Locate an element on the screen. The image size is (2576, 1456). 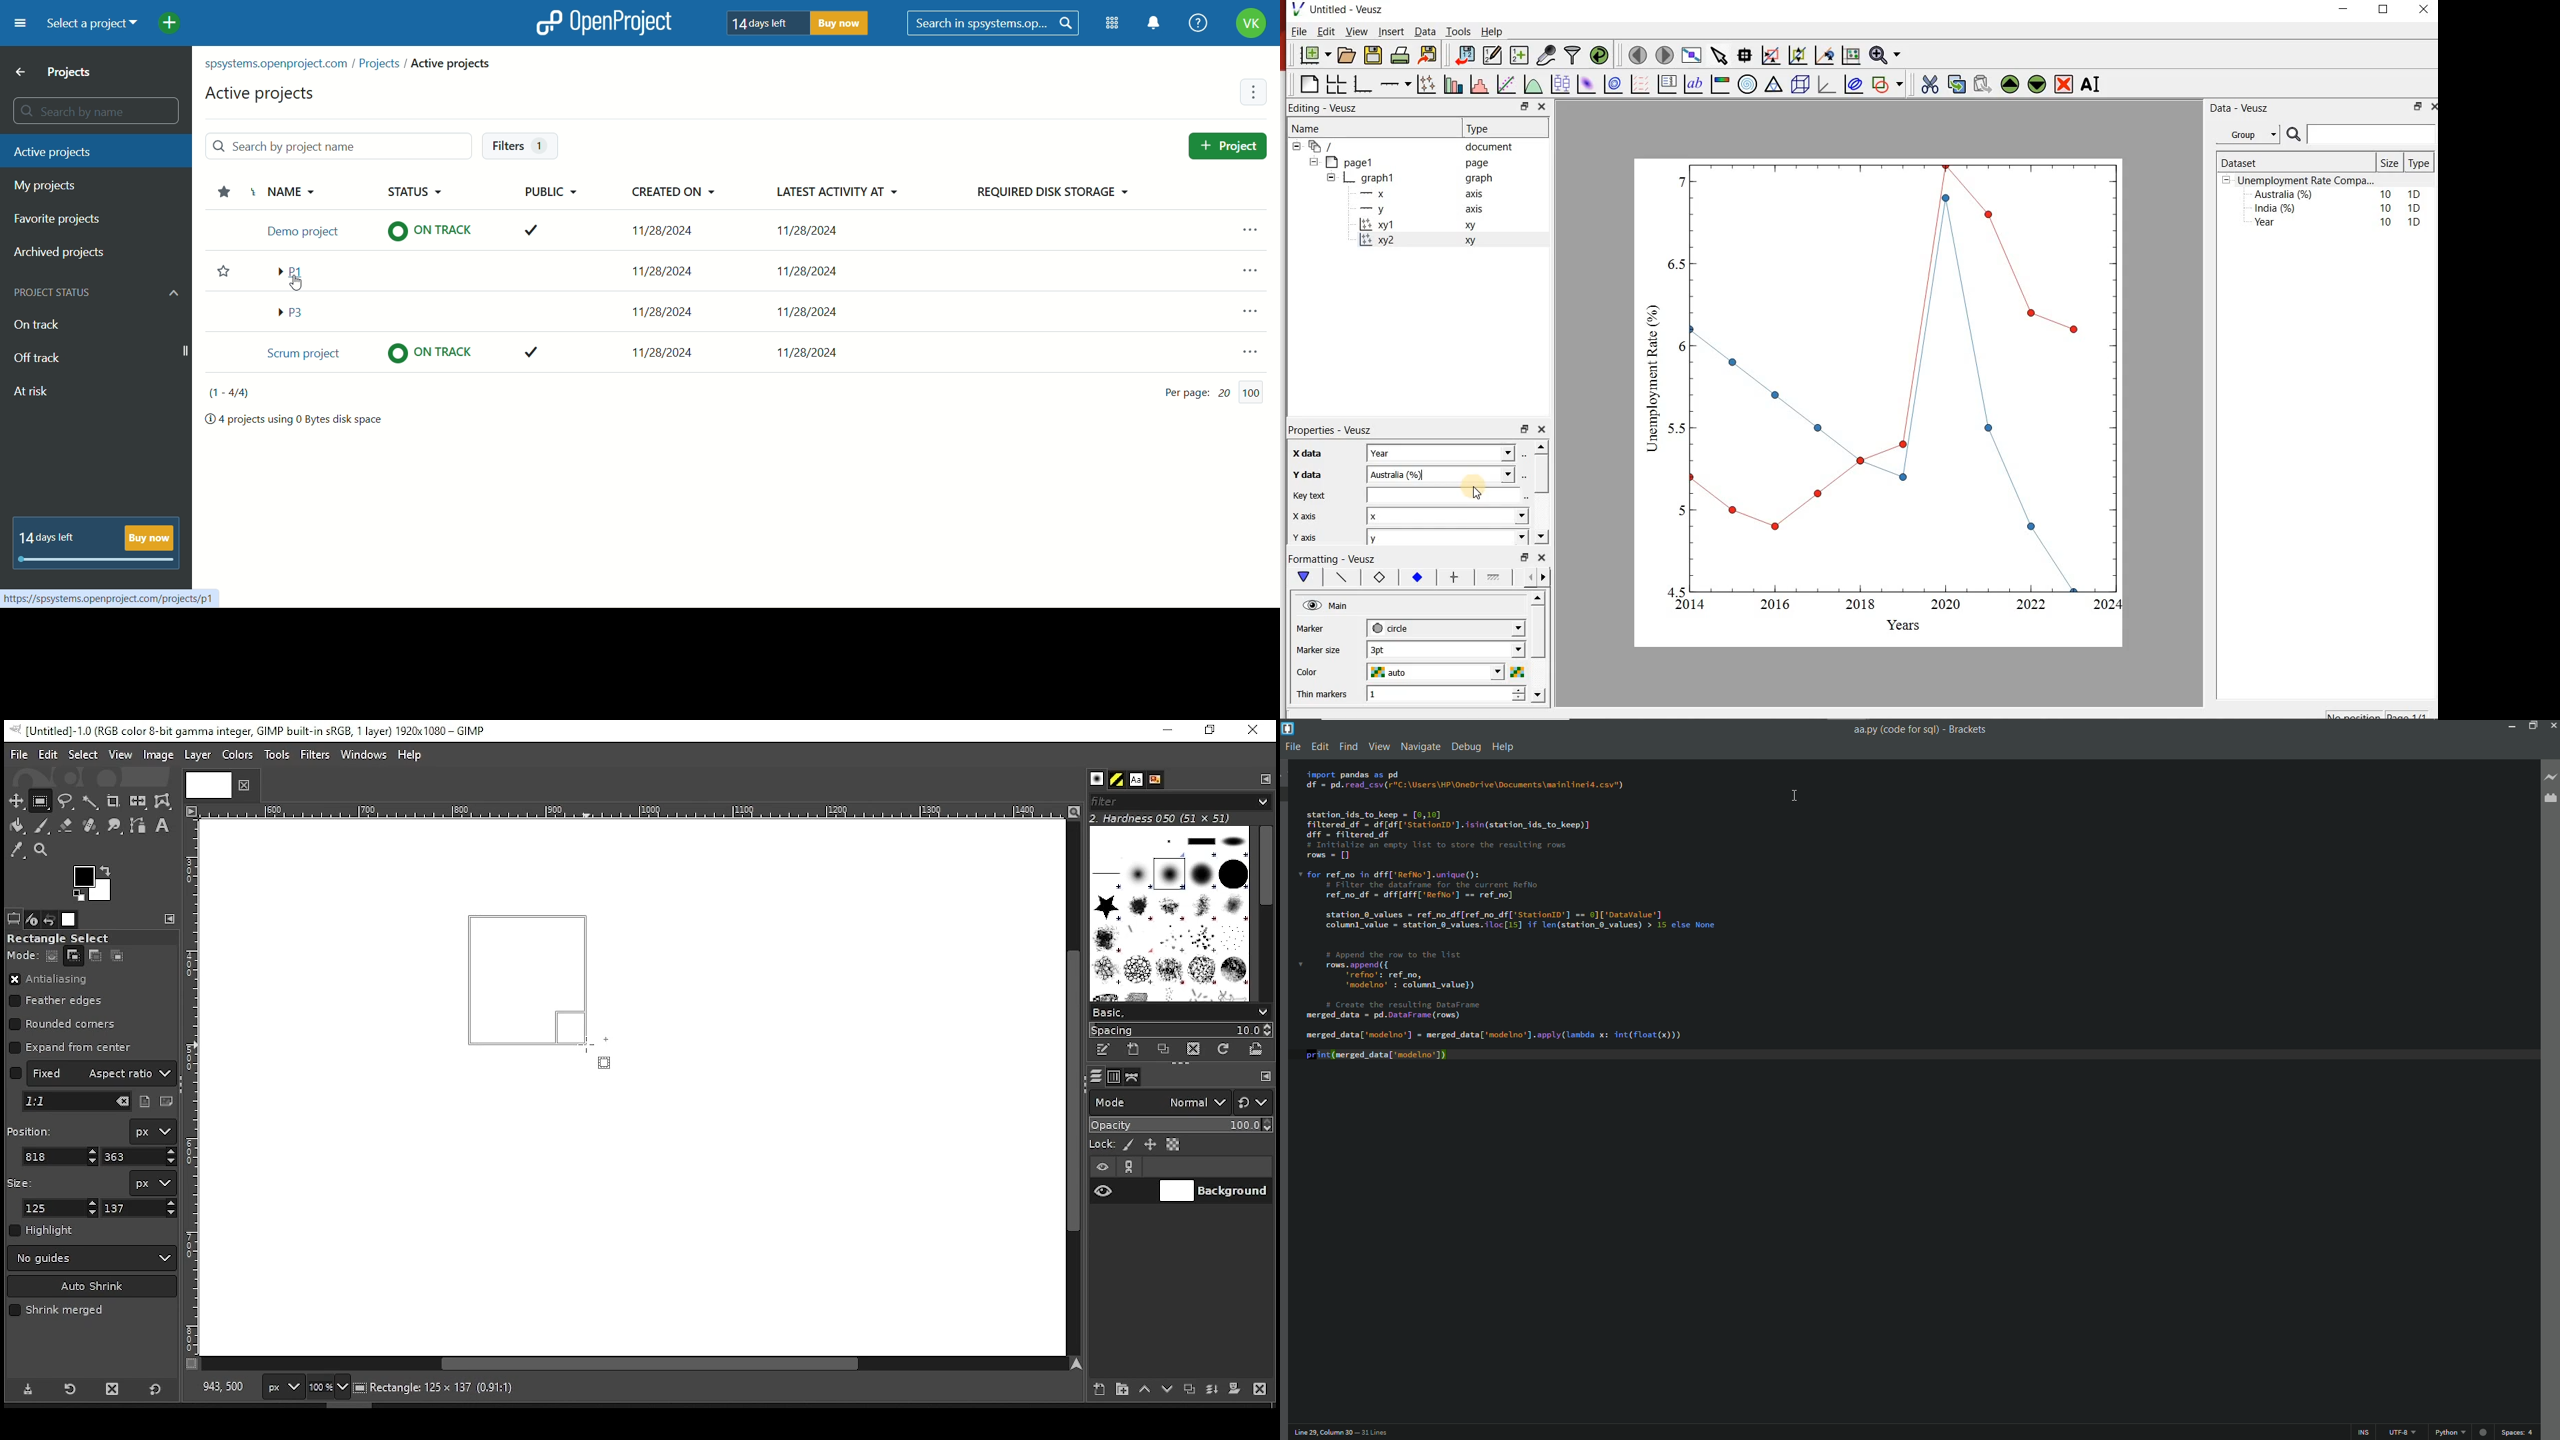
project number is located at coordinates (223, 394).